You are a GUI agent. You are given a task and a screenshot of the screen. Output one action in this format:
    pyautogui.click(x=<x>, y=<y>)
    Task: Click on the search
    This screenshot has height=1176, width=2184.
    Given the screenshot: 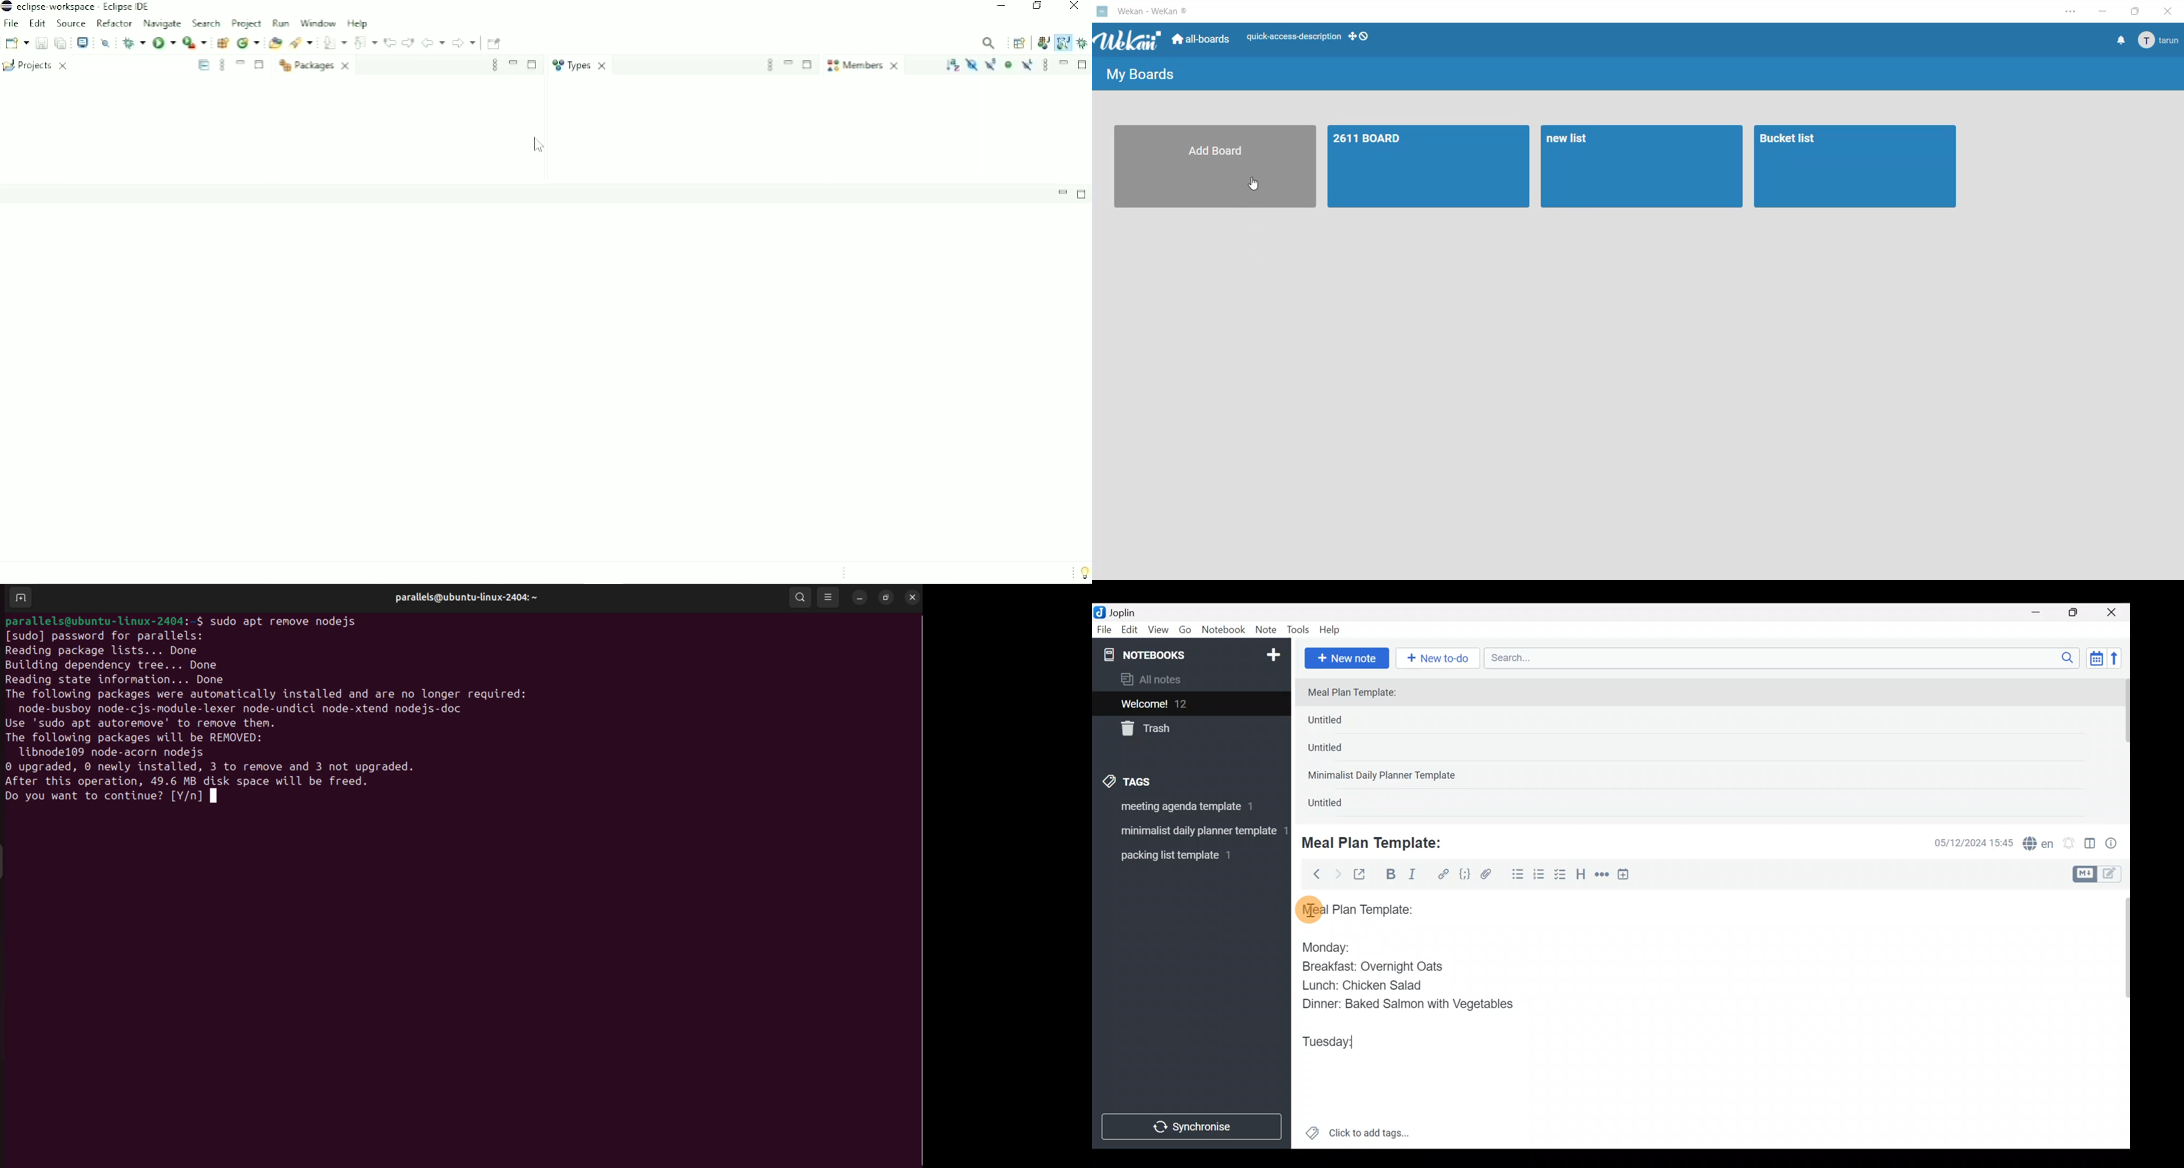 What is the action you would take?
    pyautogui.click(x=801, y=597)
    